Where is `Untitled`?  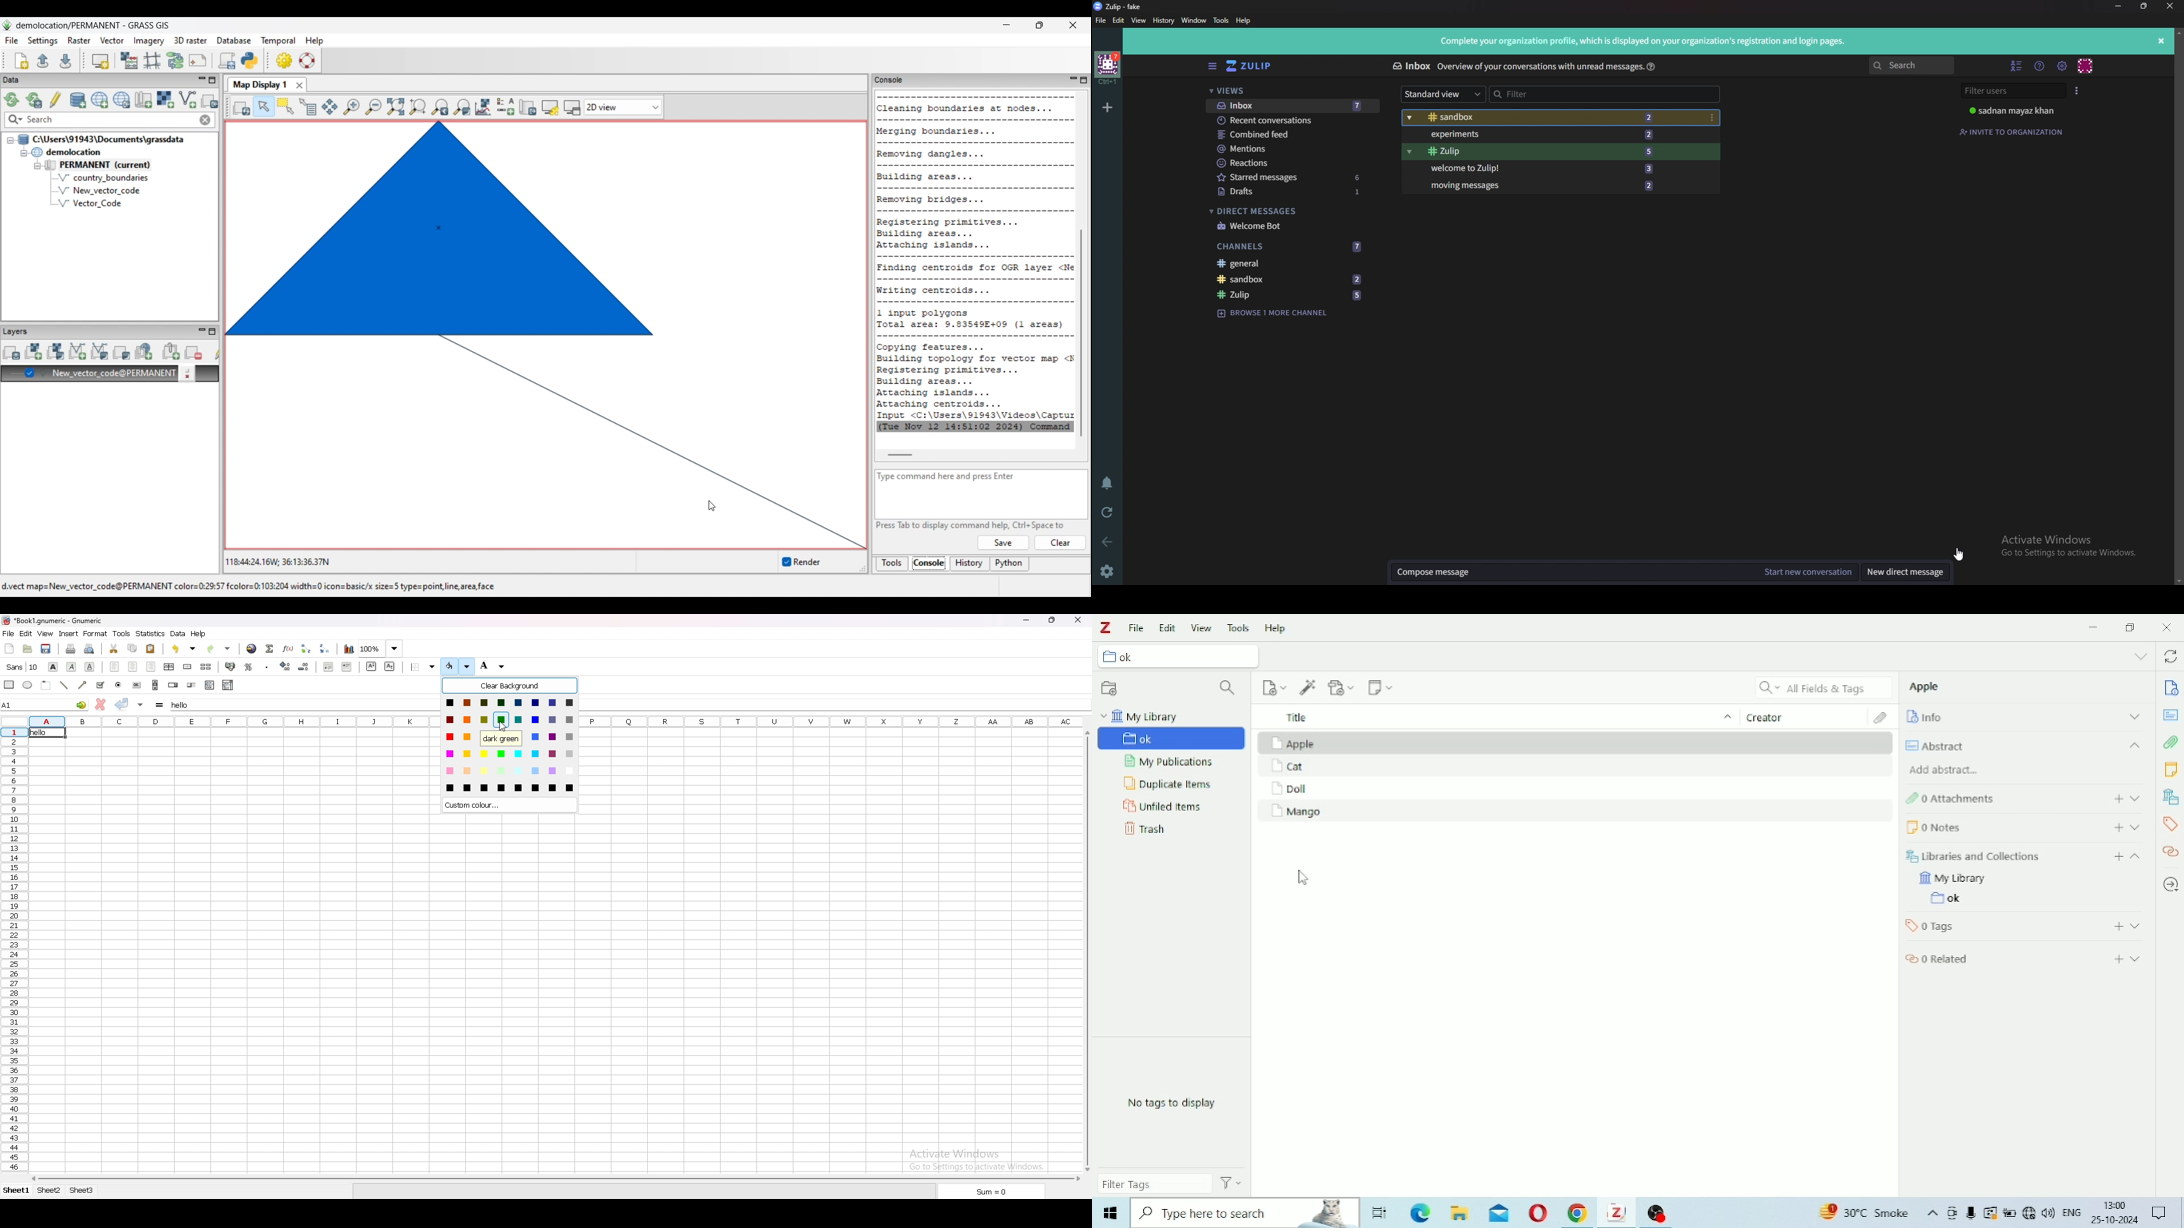
Untitled is located at coordinates (1177, 656).